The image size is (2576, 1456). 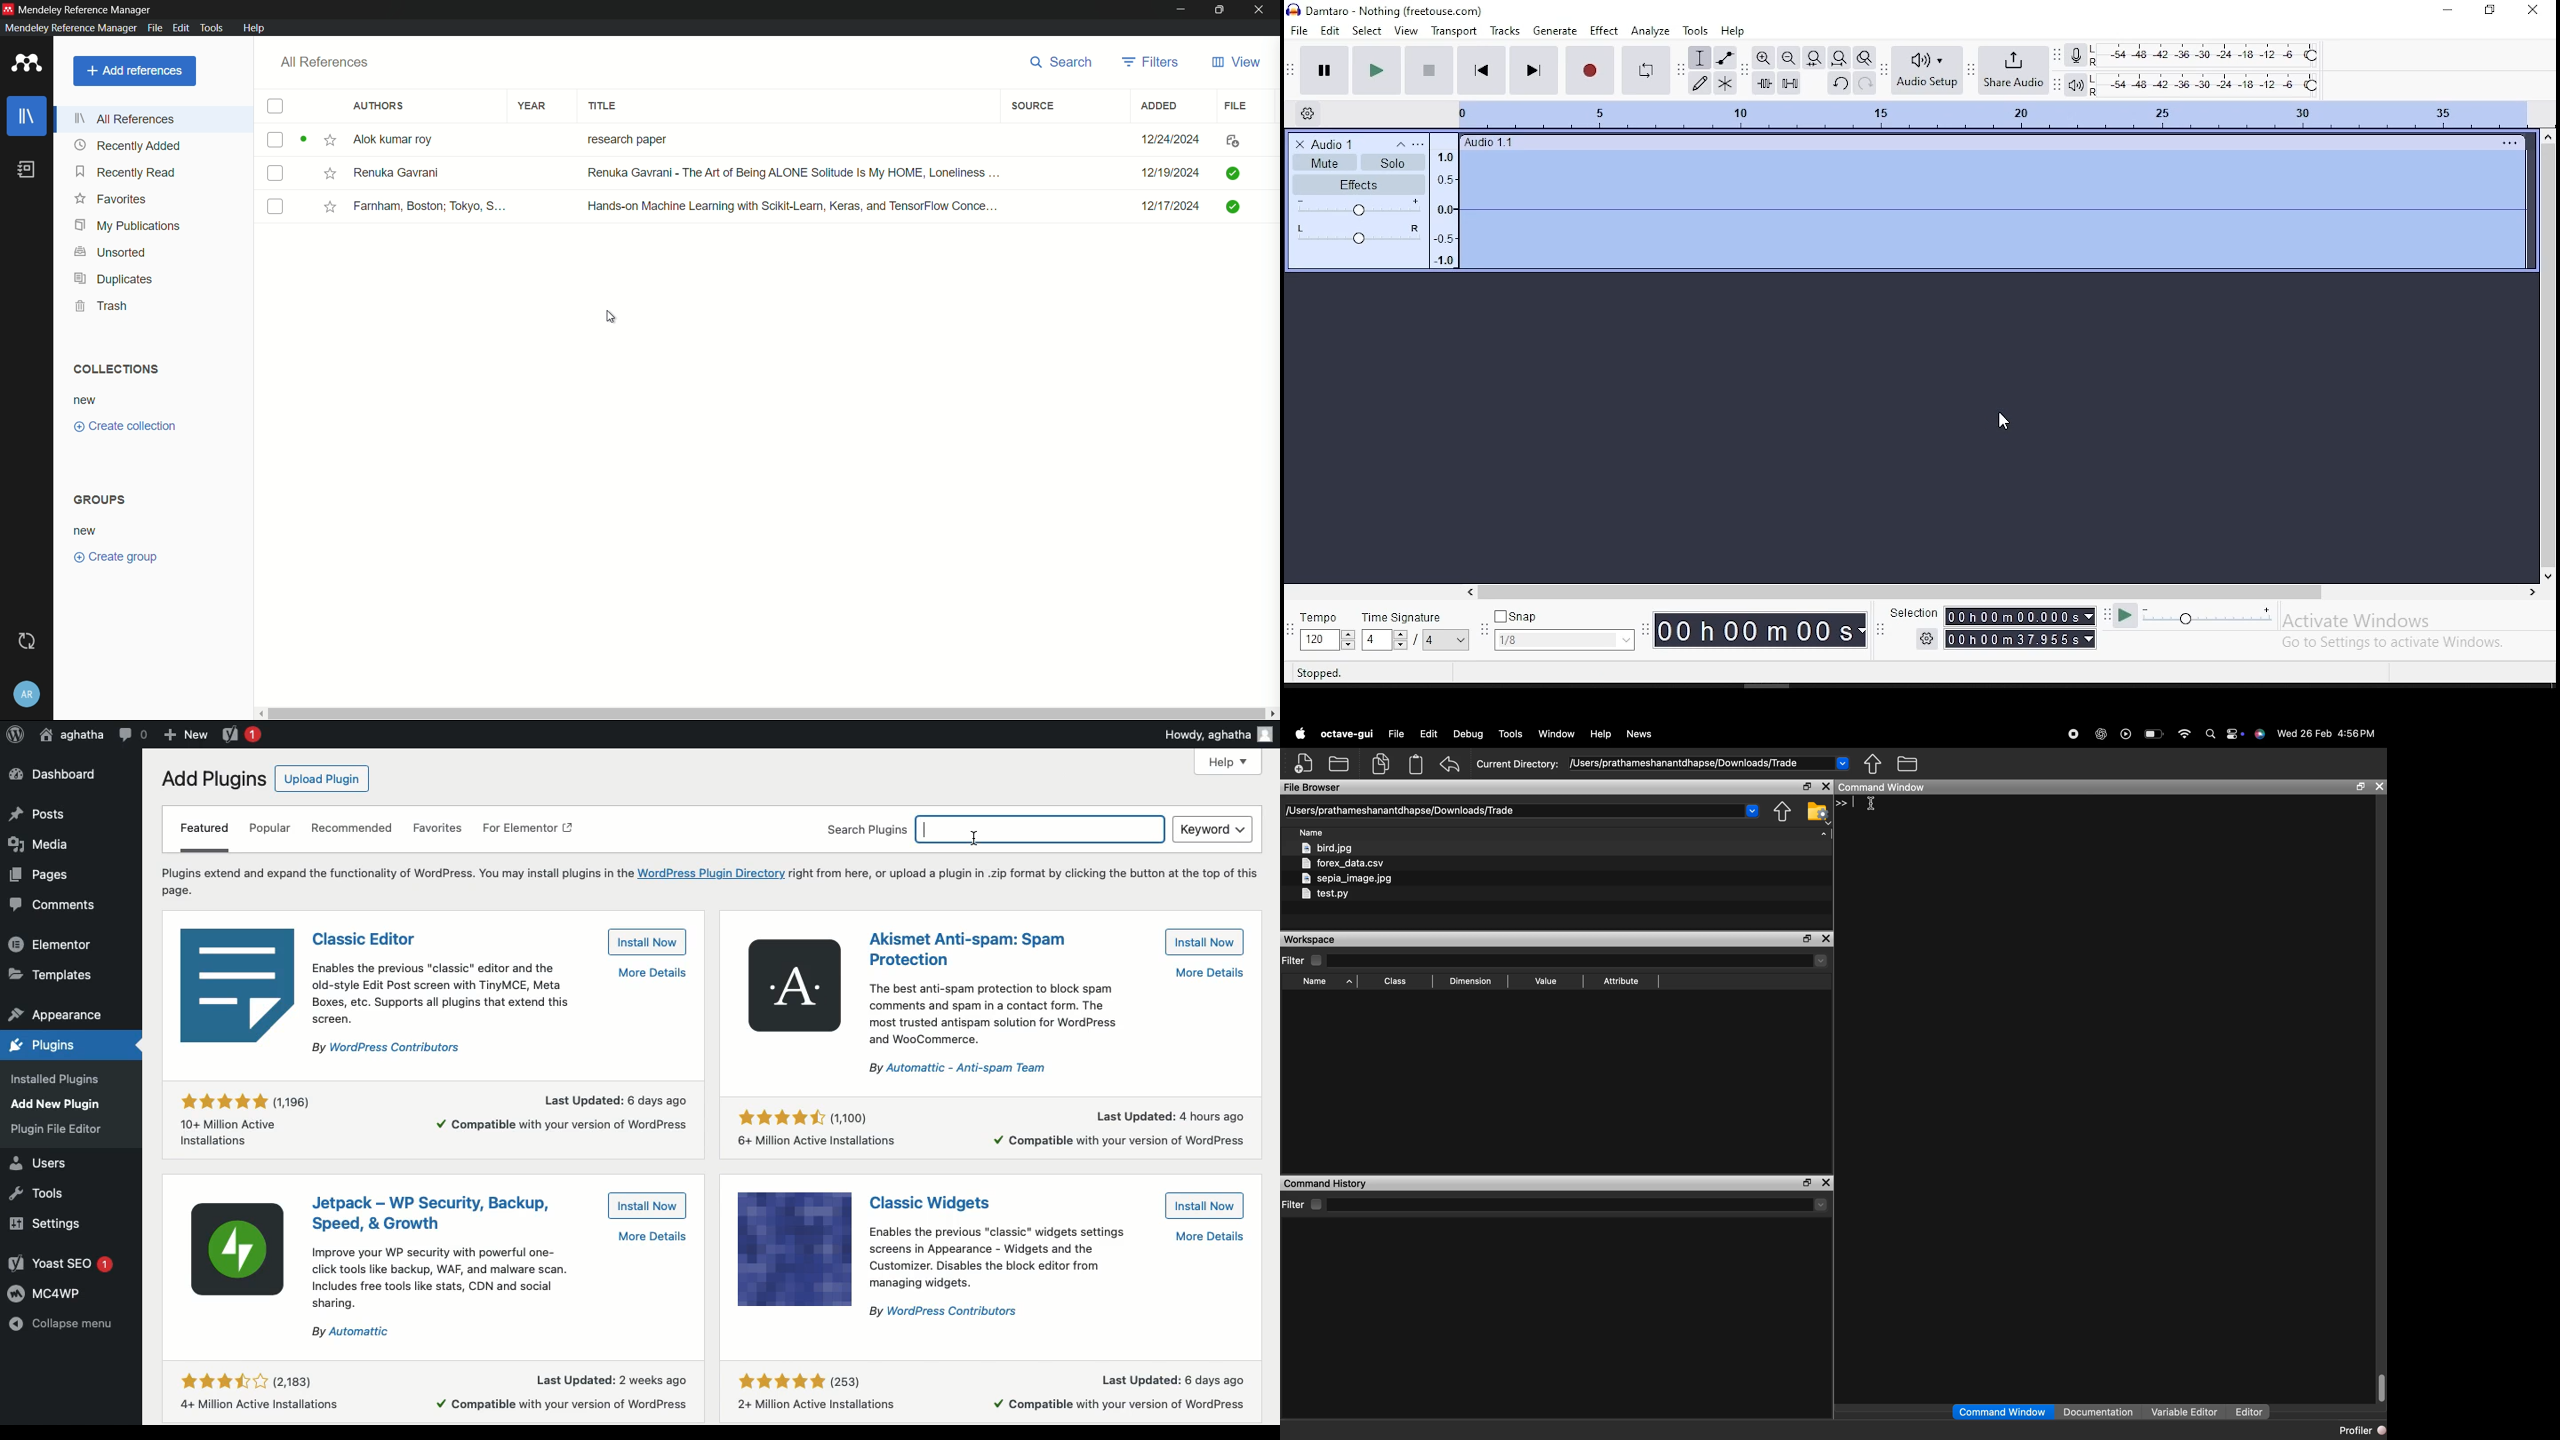 I want to click on Enables the previous "classic" widgets settings Mo
screens in Appearance - Widgets and the

Customize. Disables the block editor from

managing widgets.

By WordPress Contributors, so click(x=1059, y=1271).